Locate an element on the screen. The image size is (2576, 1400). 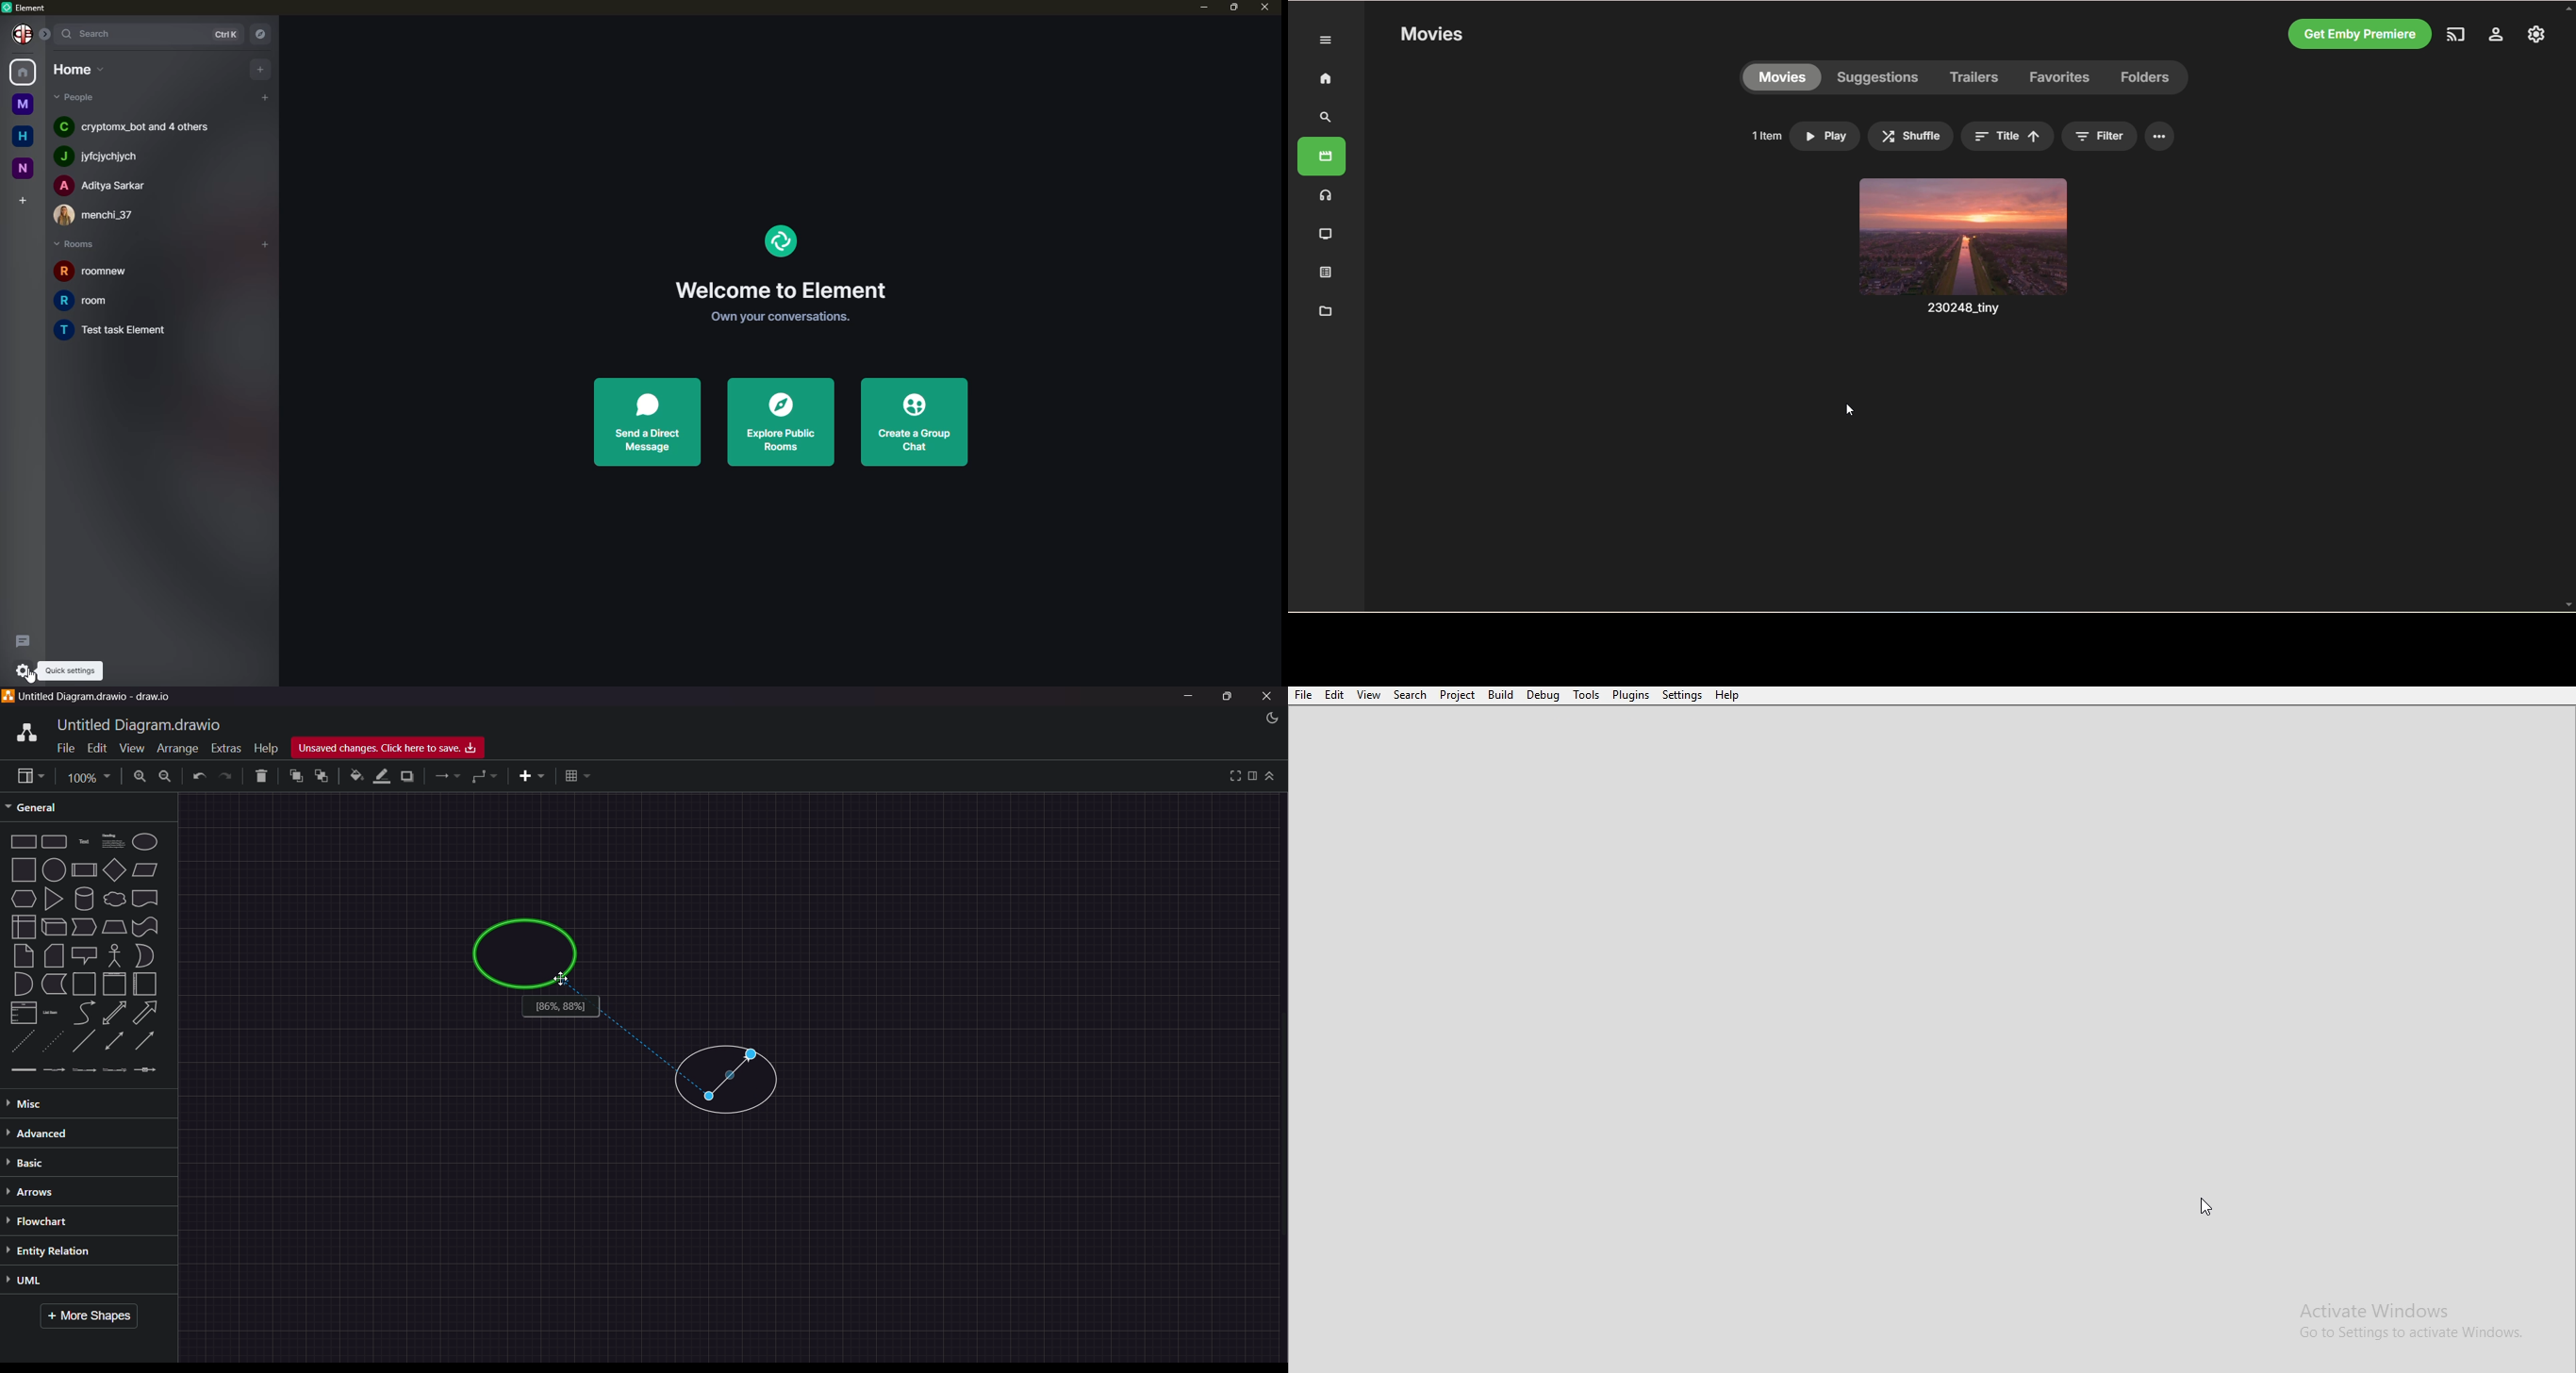
Help is located at coordinates (266, 746).